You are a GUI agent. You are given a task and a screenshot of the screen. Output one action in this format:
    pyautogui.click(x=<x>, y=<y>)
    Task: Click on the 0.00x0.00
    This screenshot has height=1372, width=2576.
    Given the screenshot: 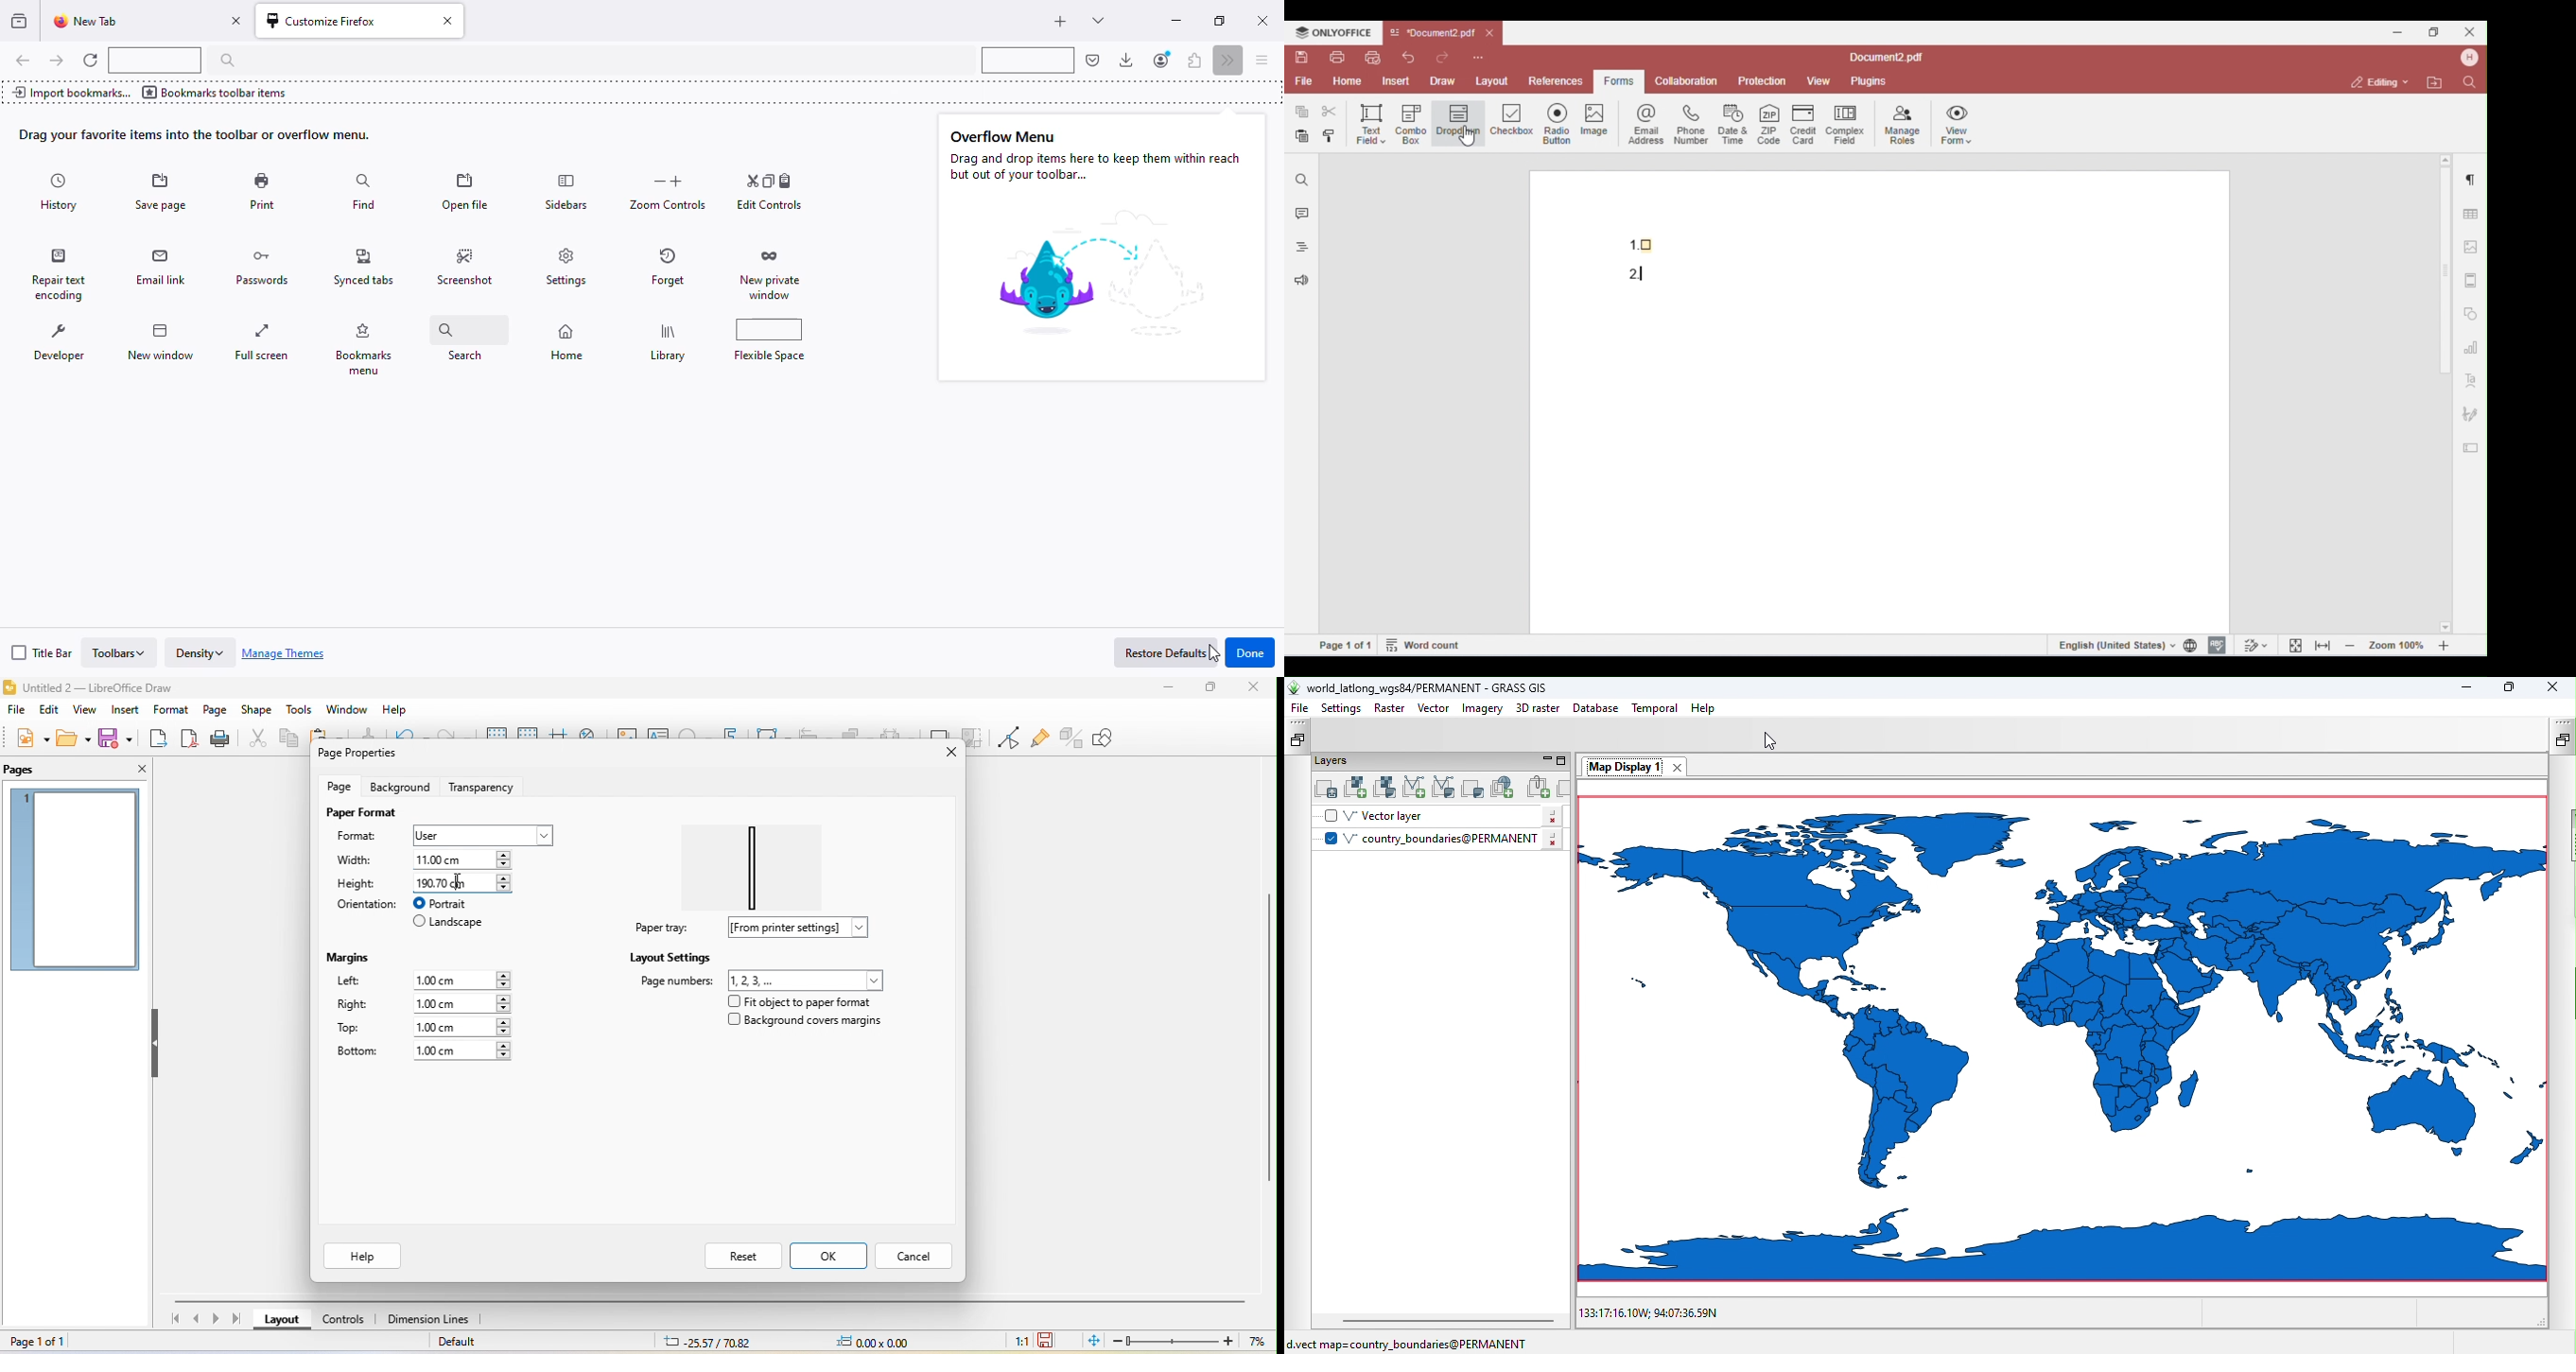 What is the action you would take?
    pyautogui.click(x=873, y=1341)
    